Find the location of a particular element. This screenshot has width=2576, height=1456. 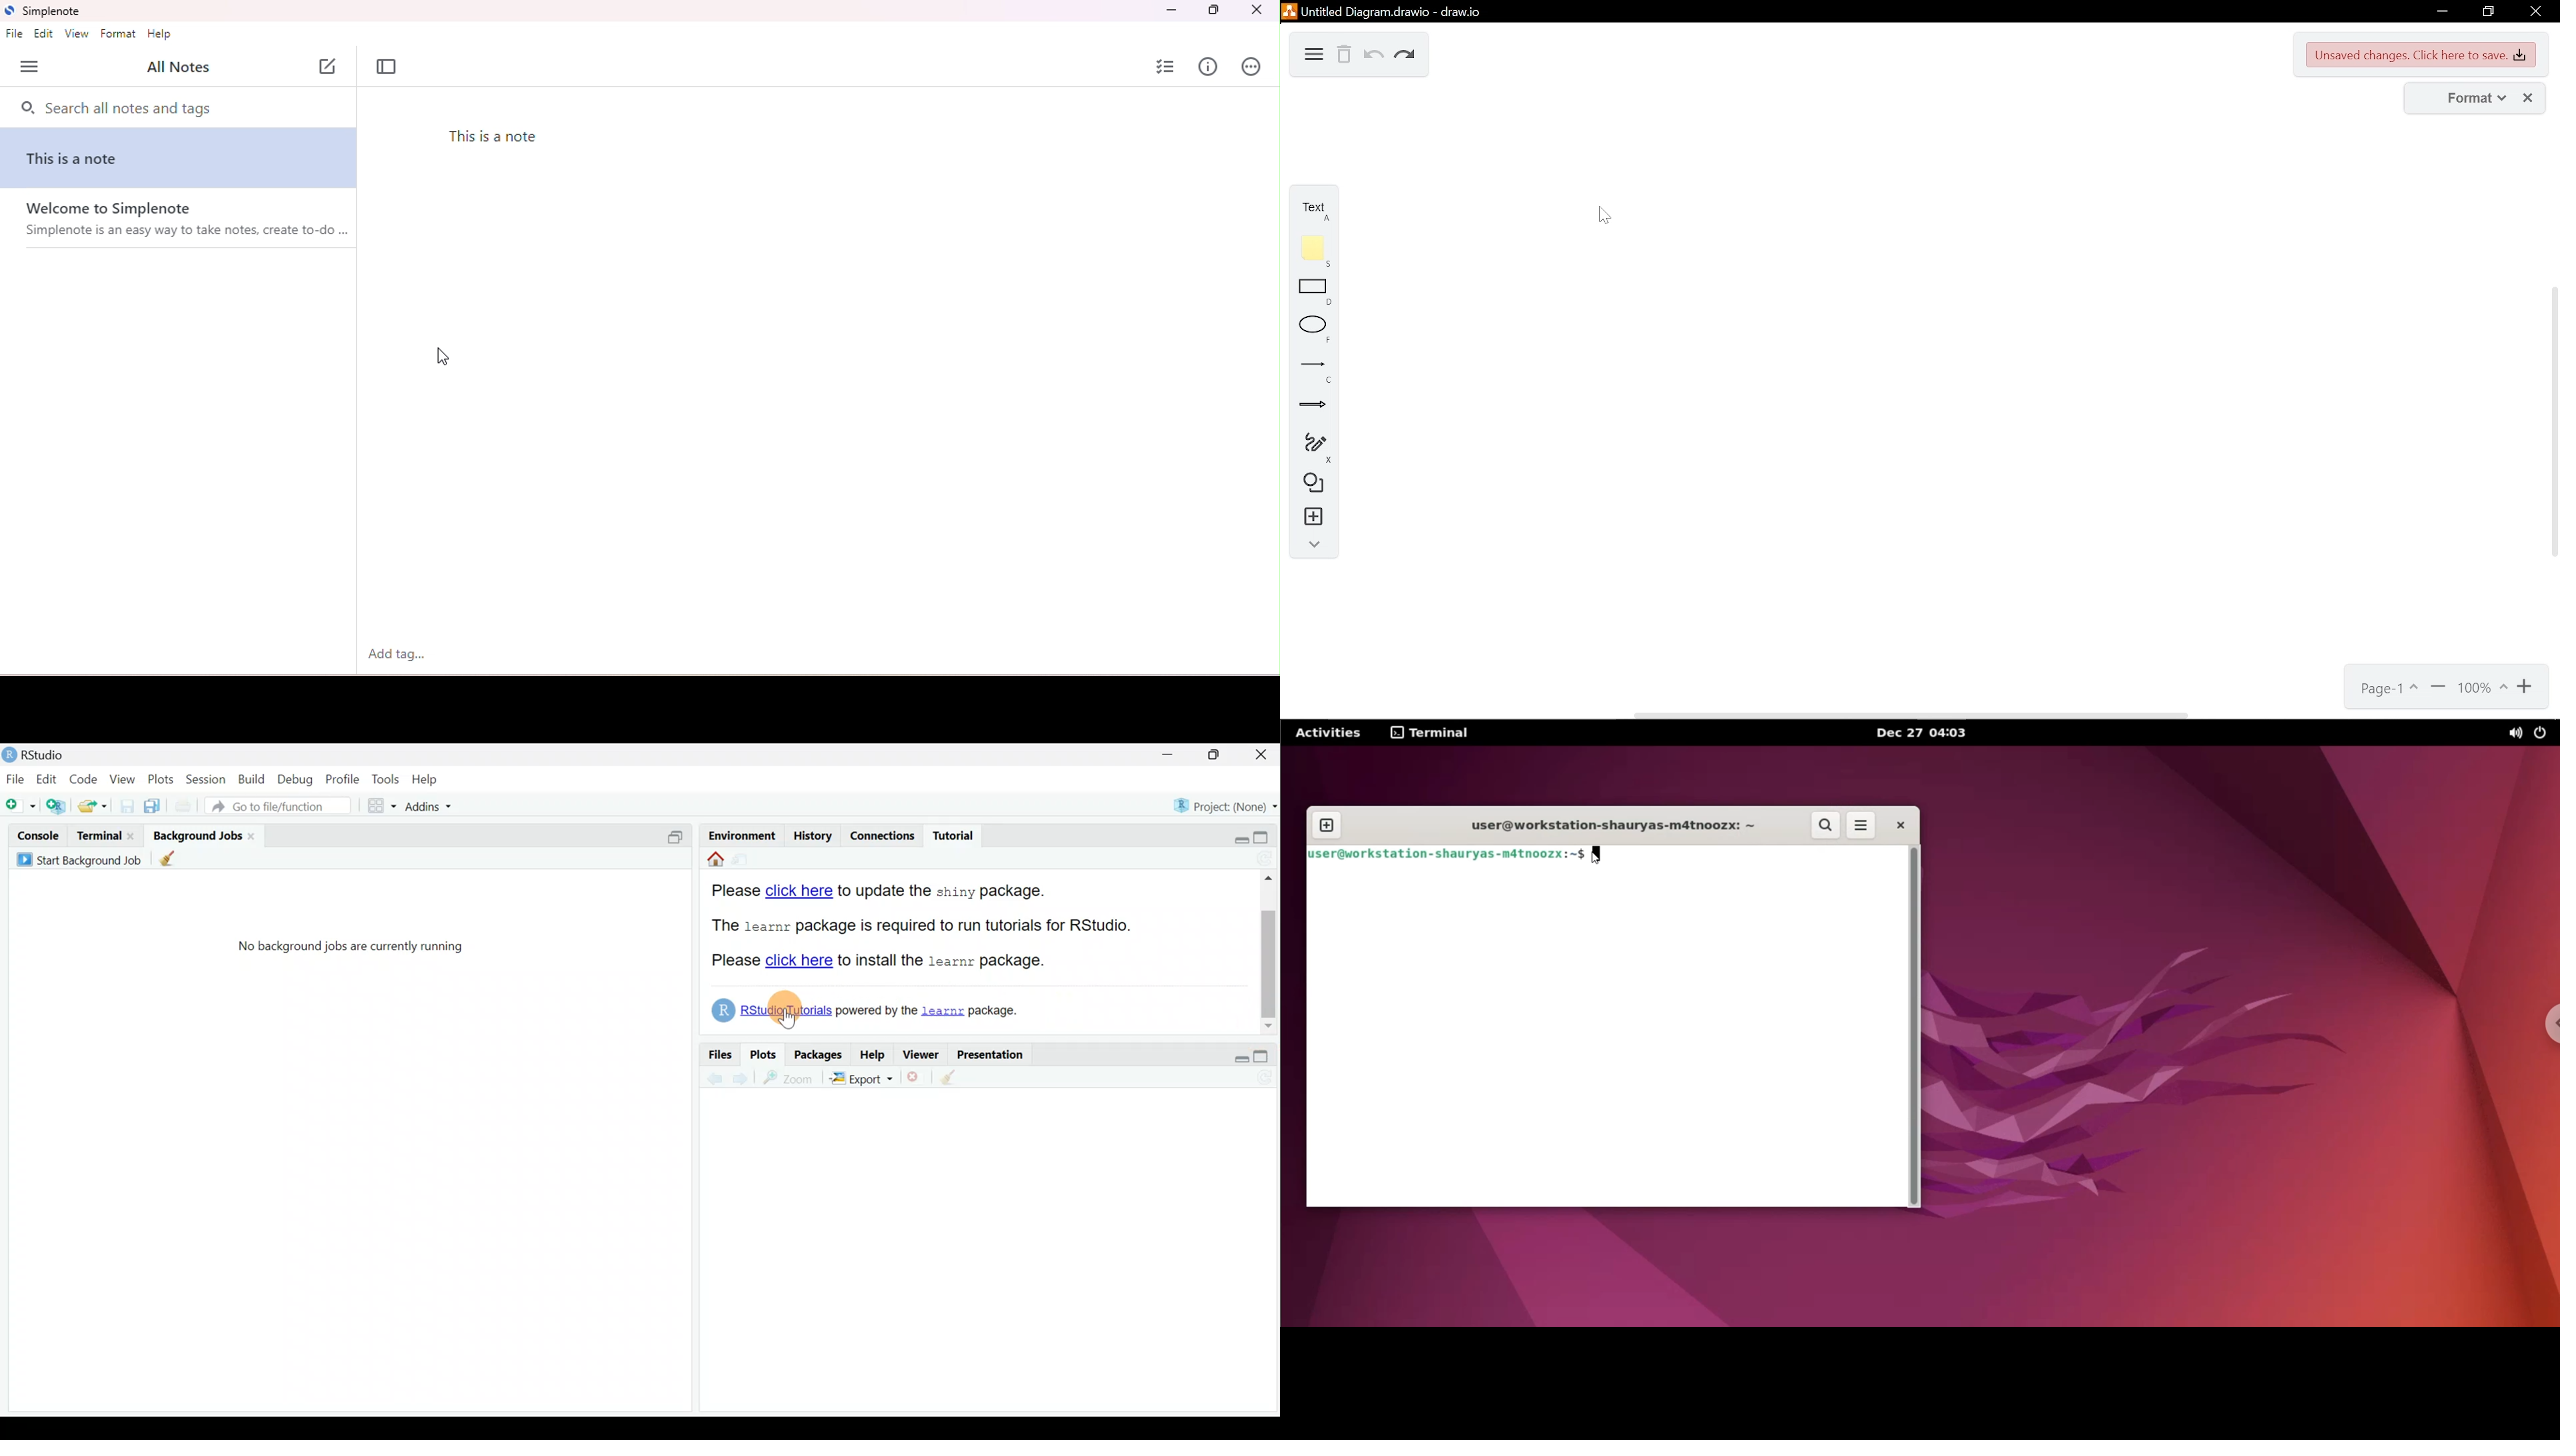

Background jobs is located at coordinates (196, 835).